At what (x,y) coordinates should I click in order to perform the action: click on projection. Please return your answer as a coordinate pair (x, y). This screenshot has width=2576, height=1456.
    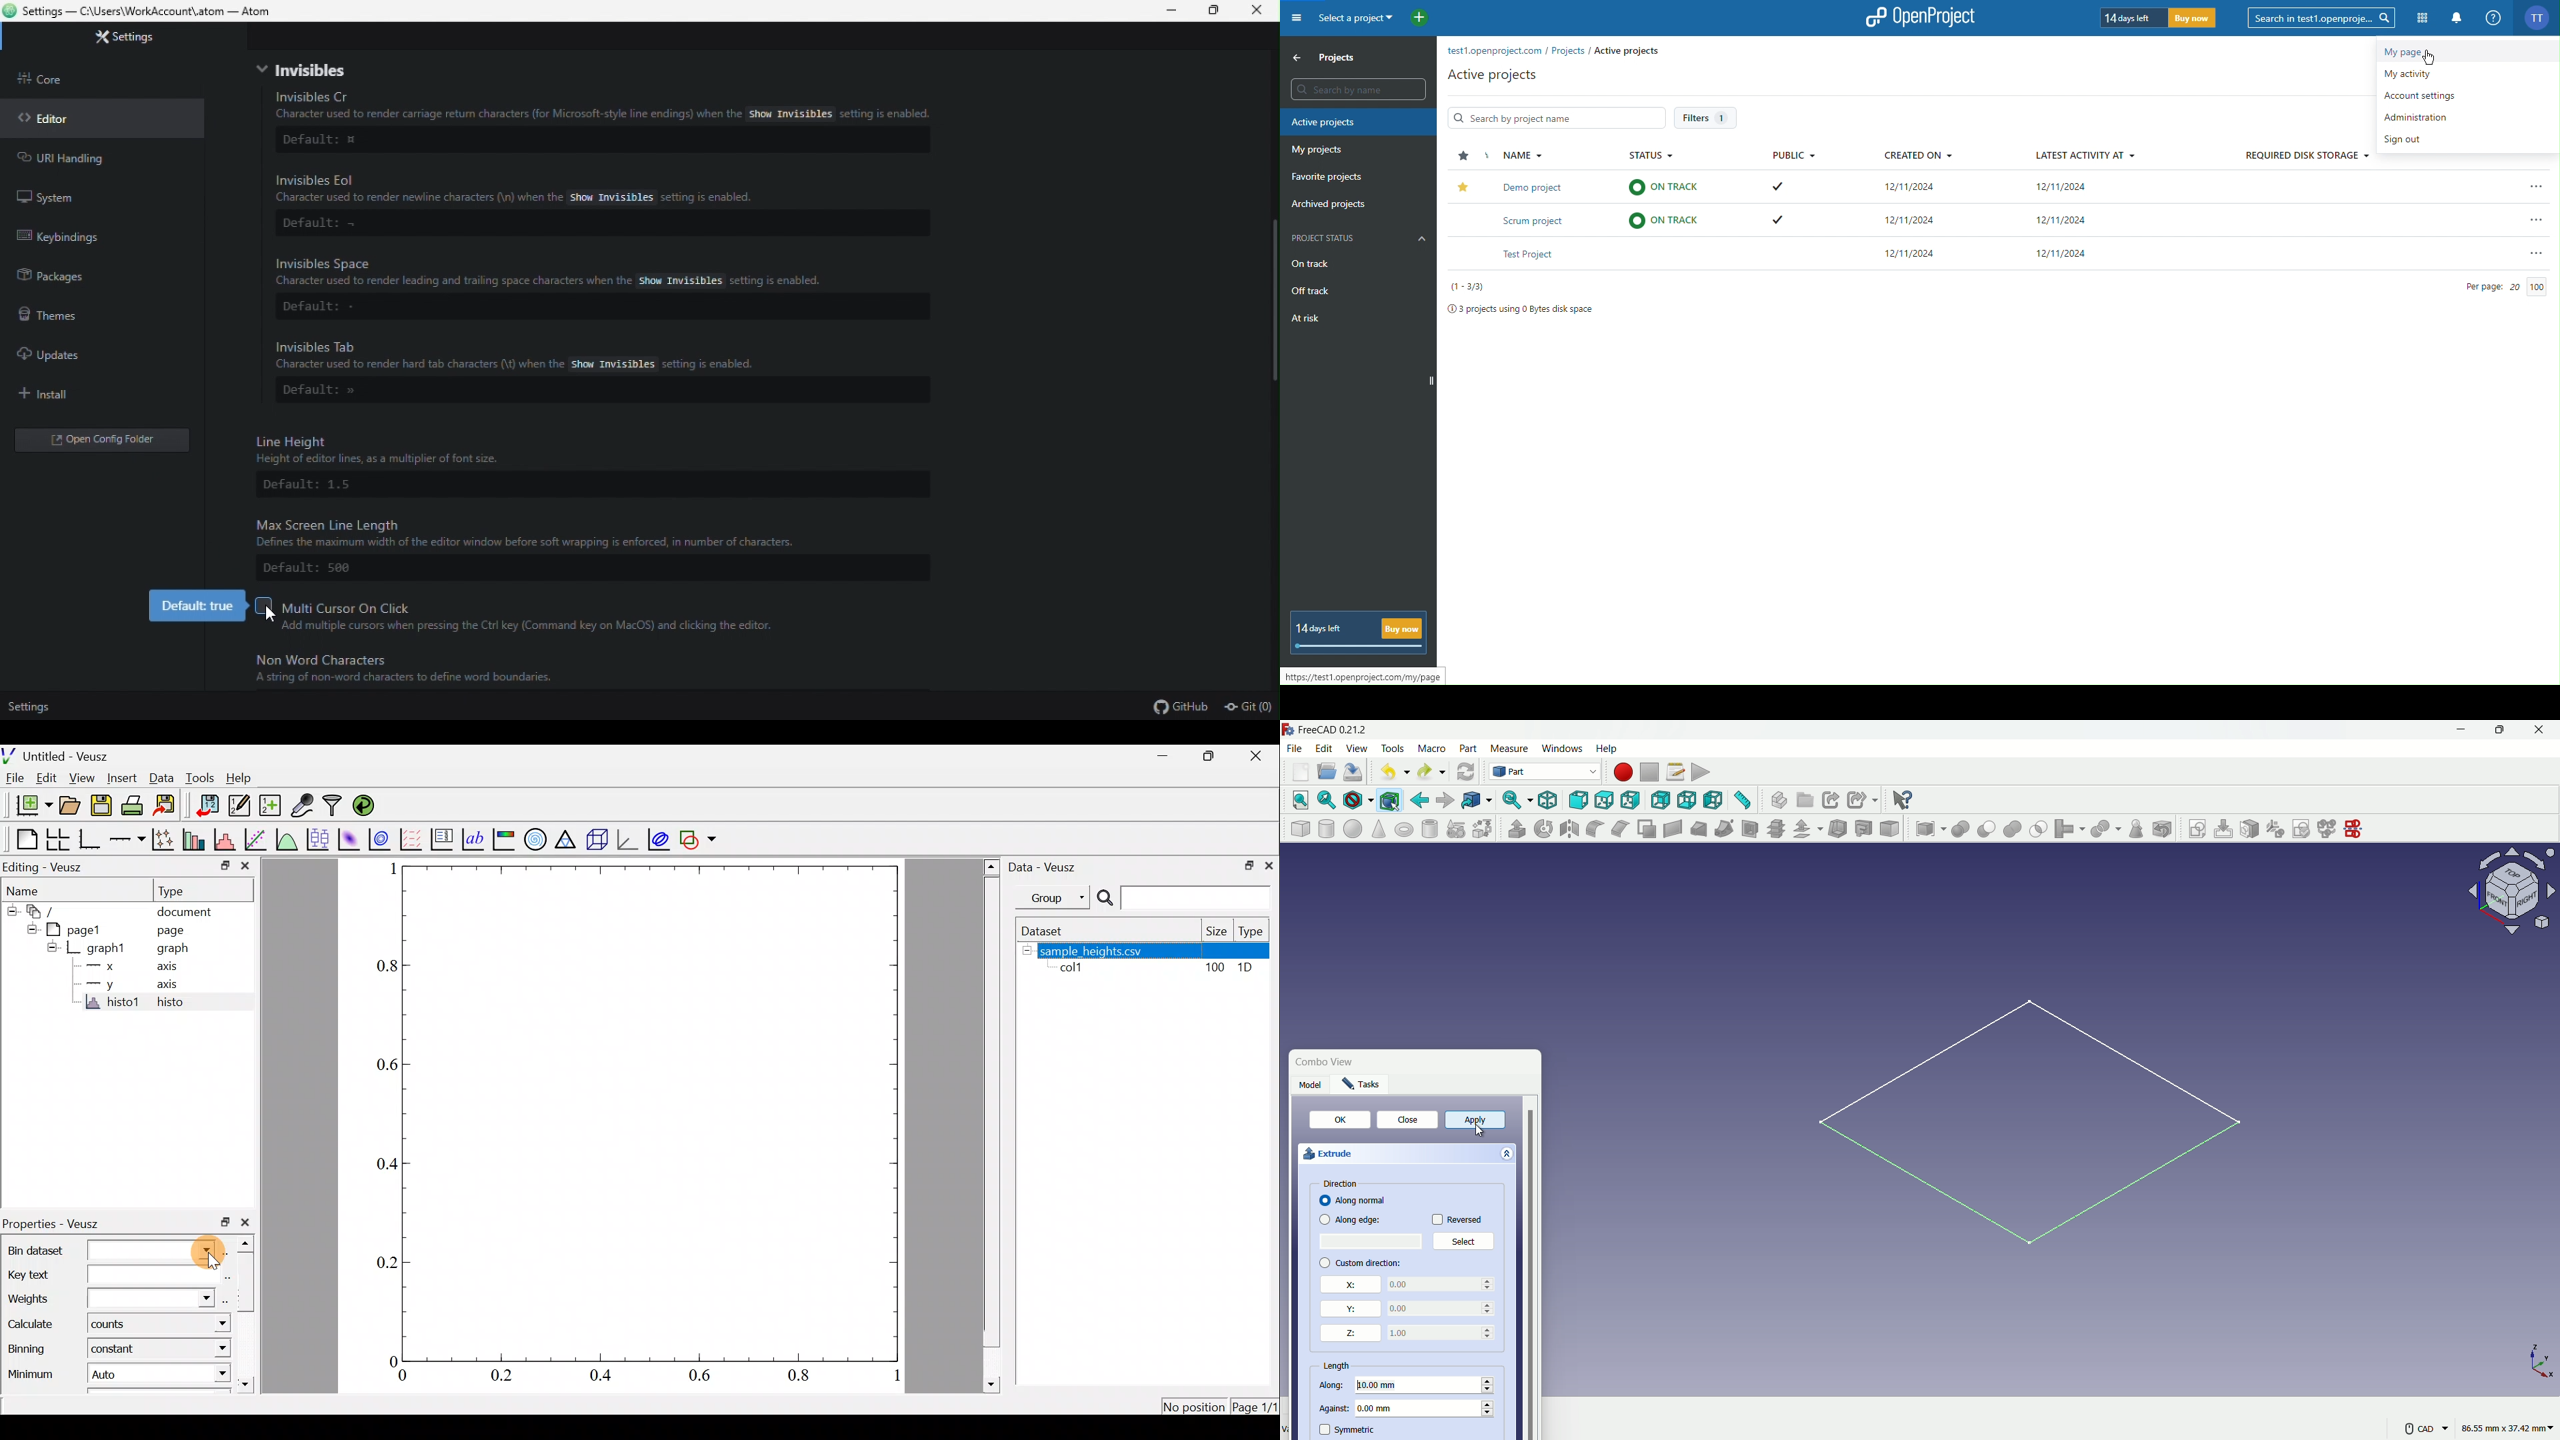
    Looking at the image, I should click on (1864, 829).